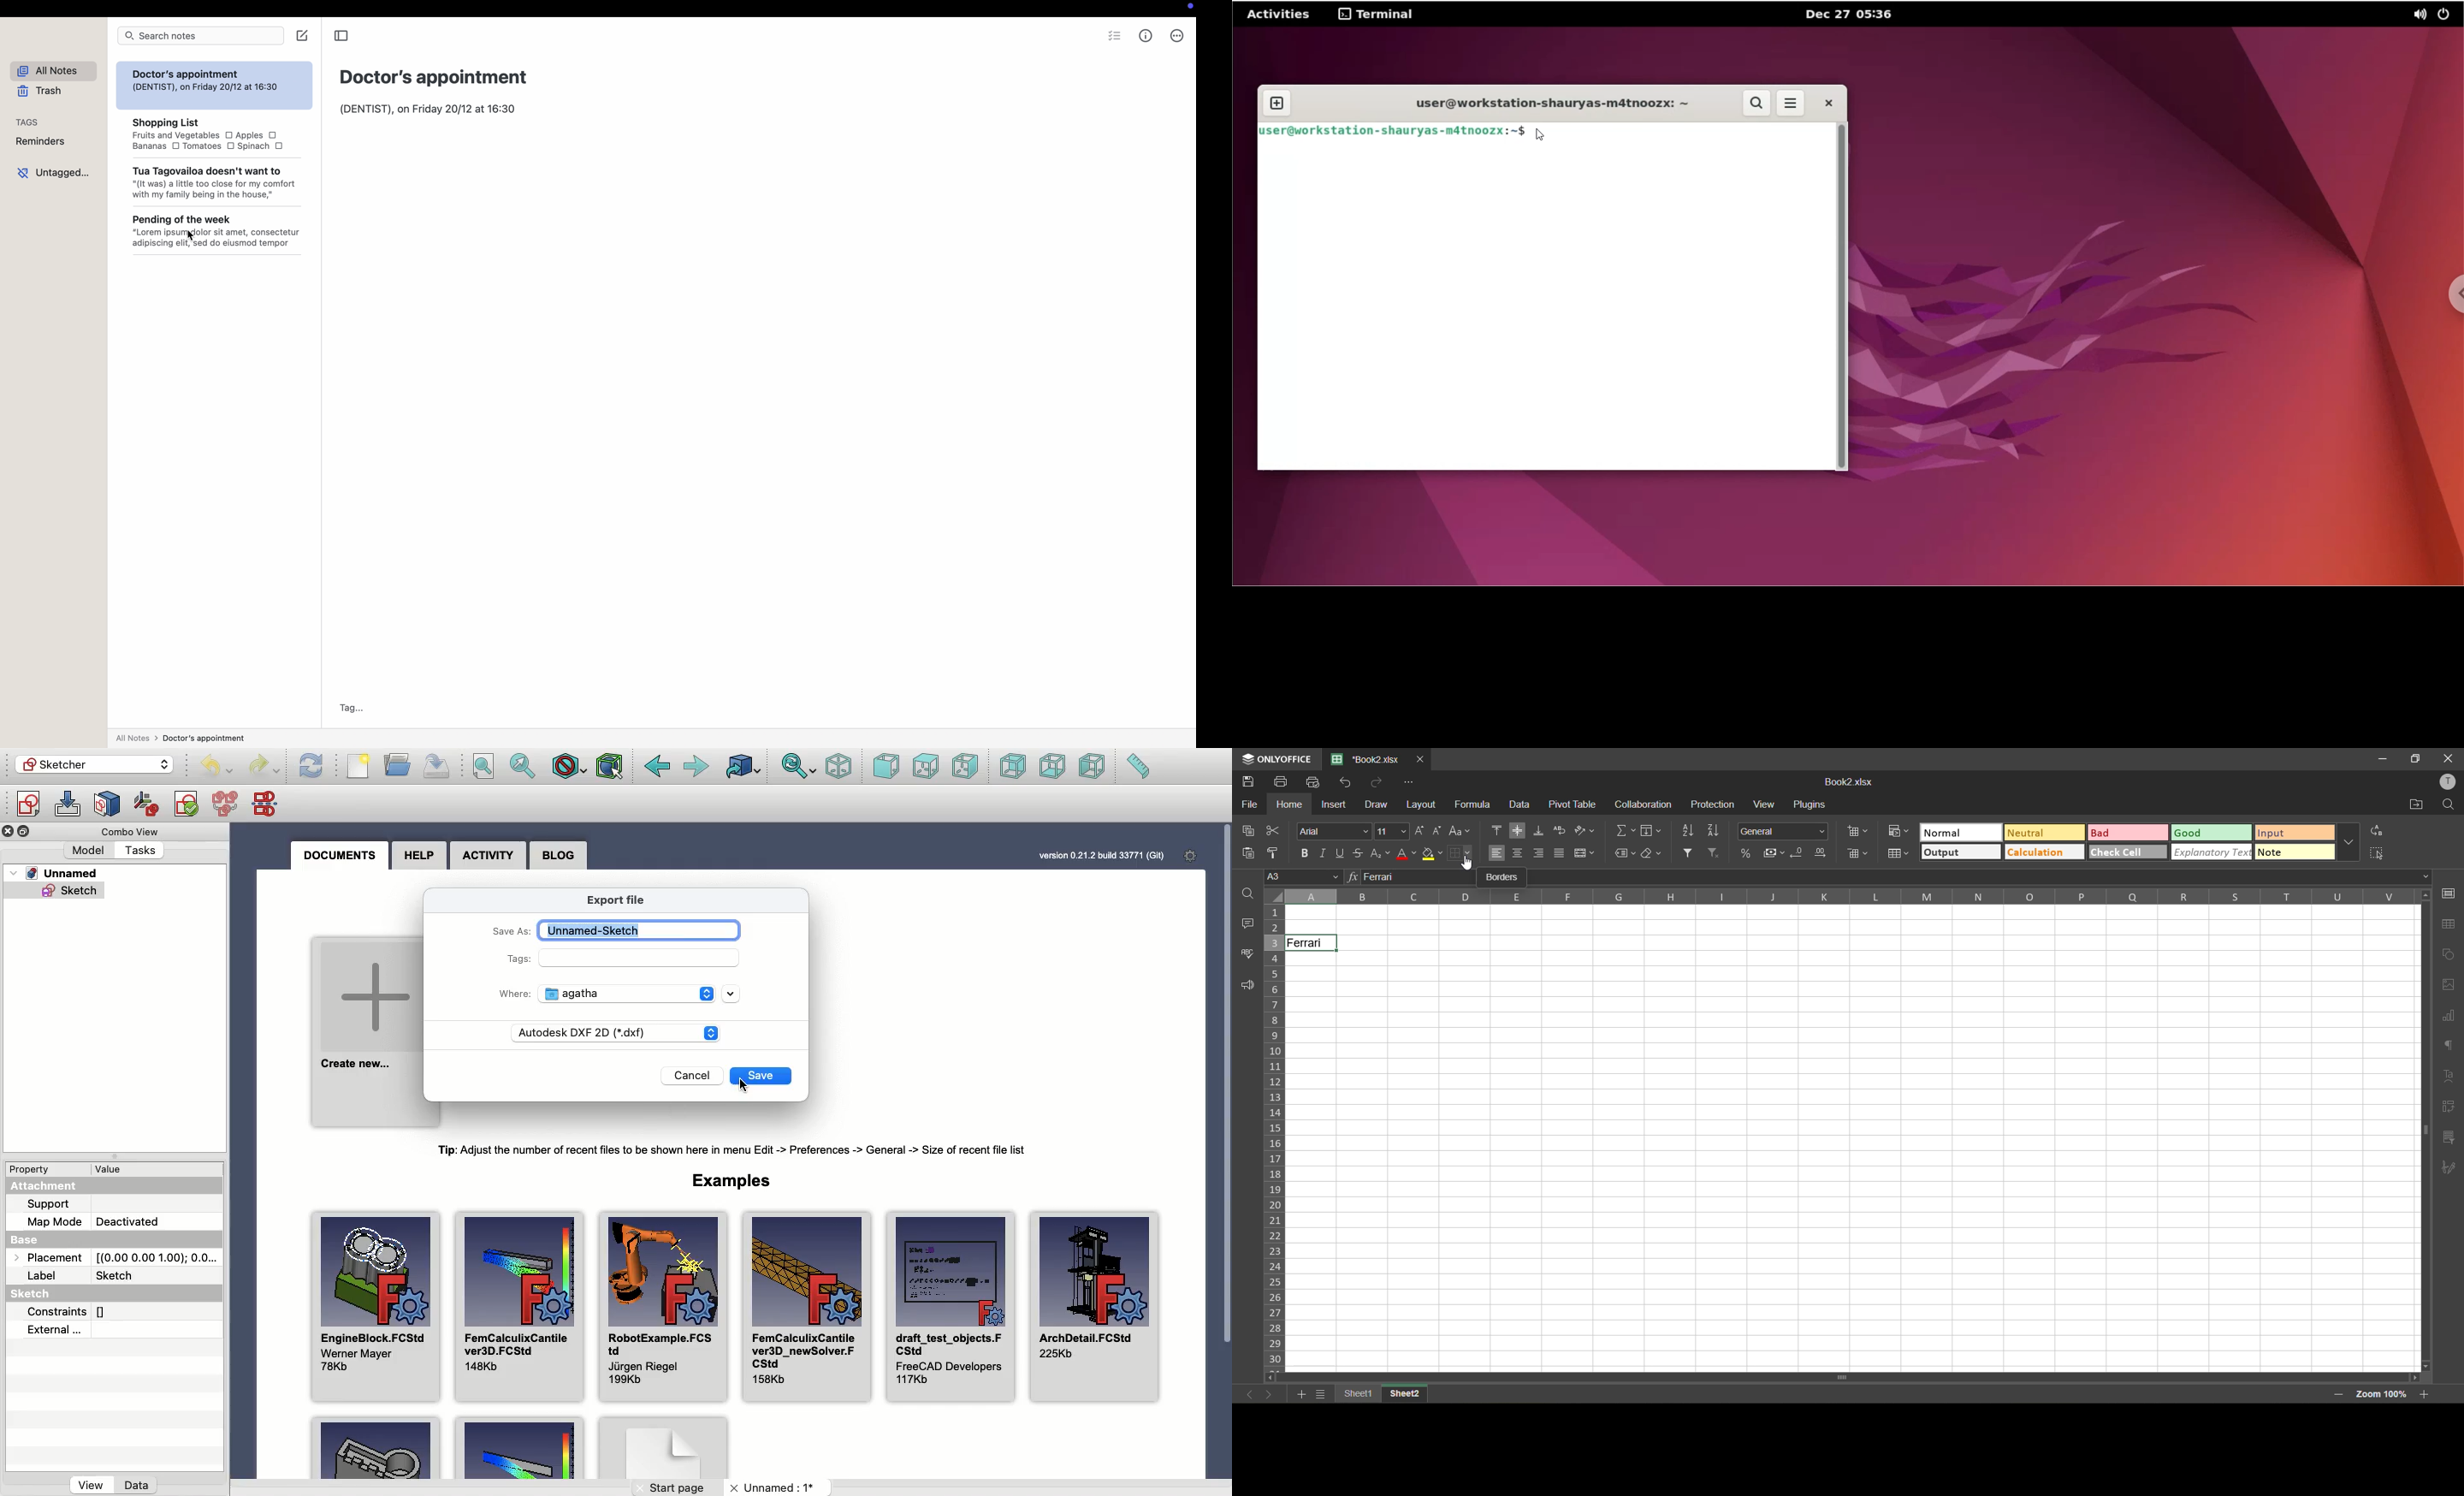 The image size is (2464, 1512). I want to click on layout, so click(1421, 806).